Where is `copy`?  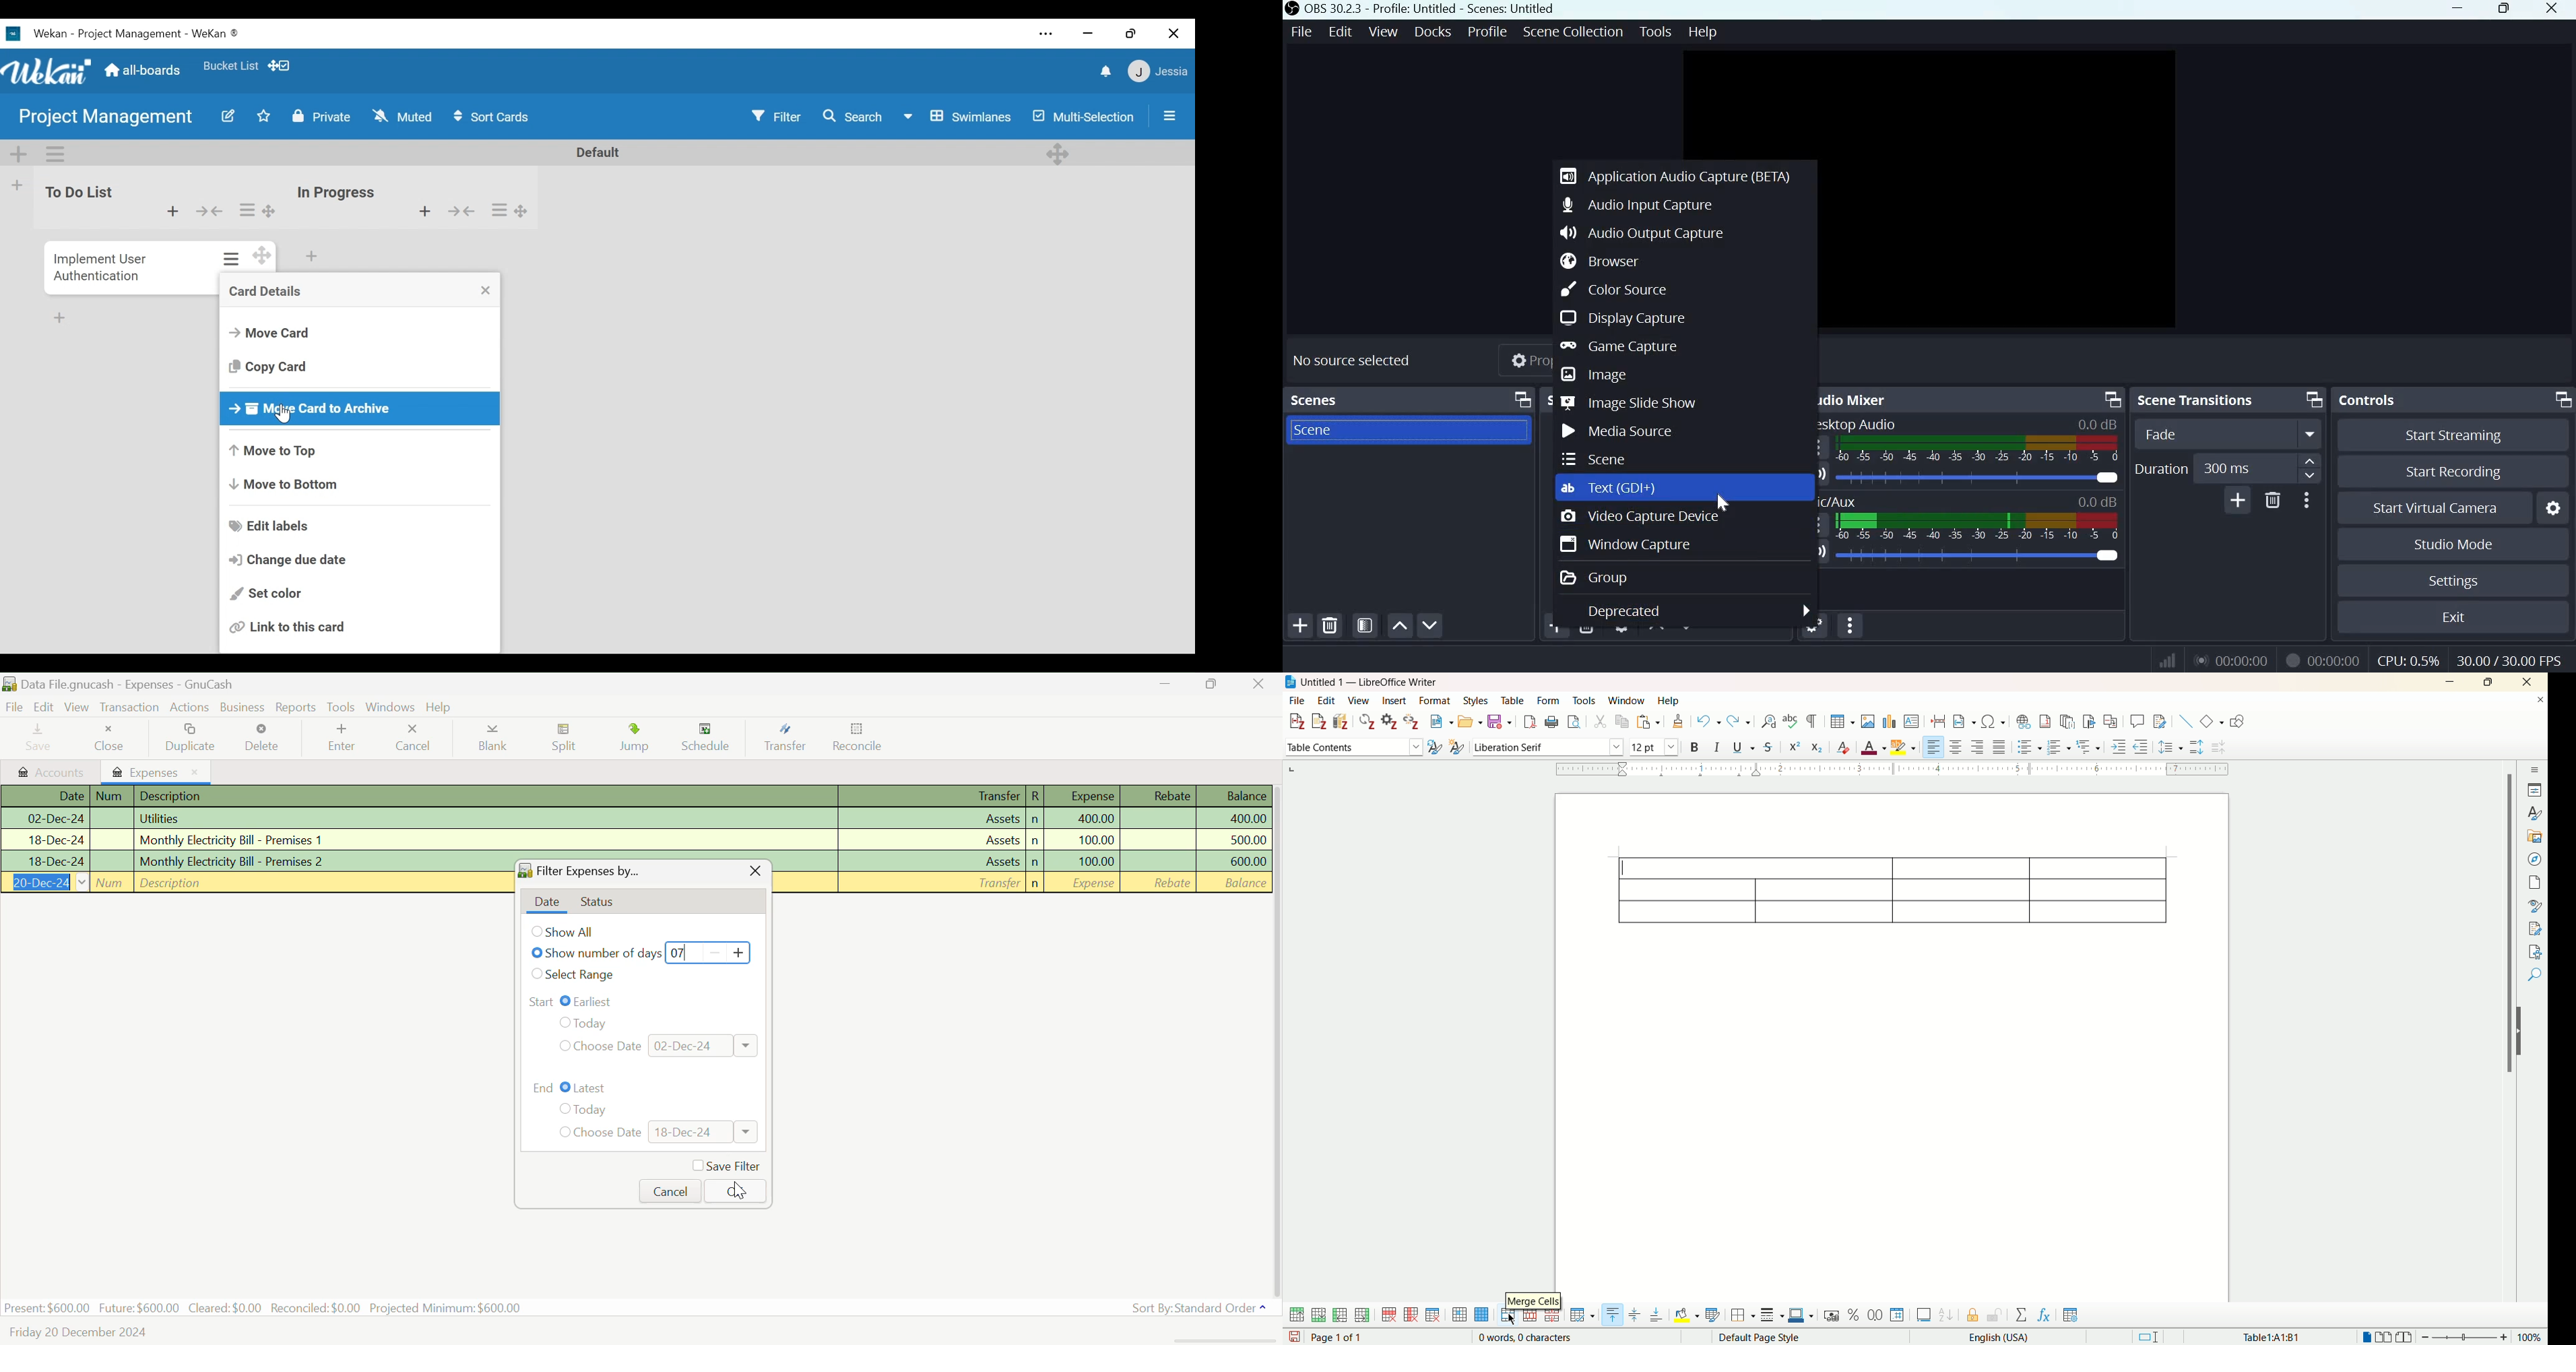
copy is located at coordinates (1625, 722).